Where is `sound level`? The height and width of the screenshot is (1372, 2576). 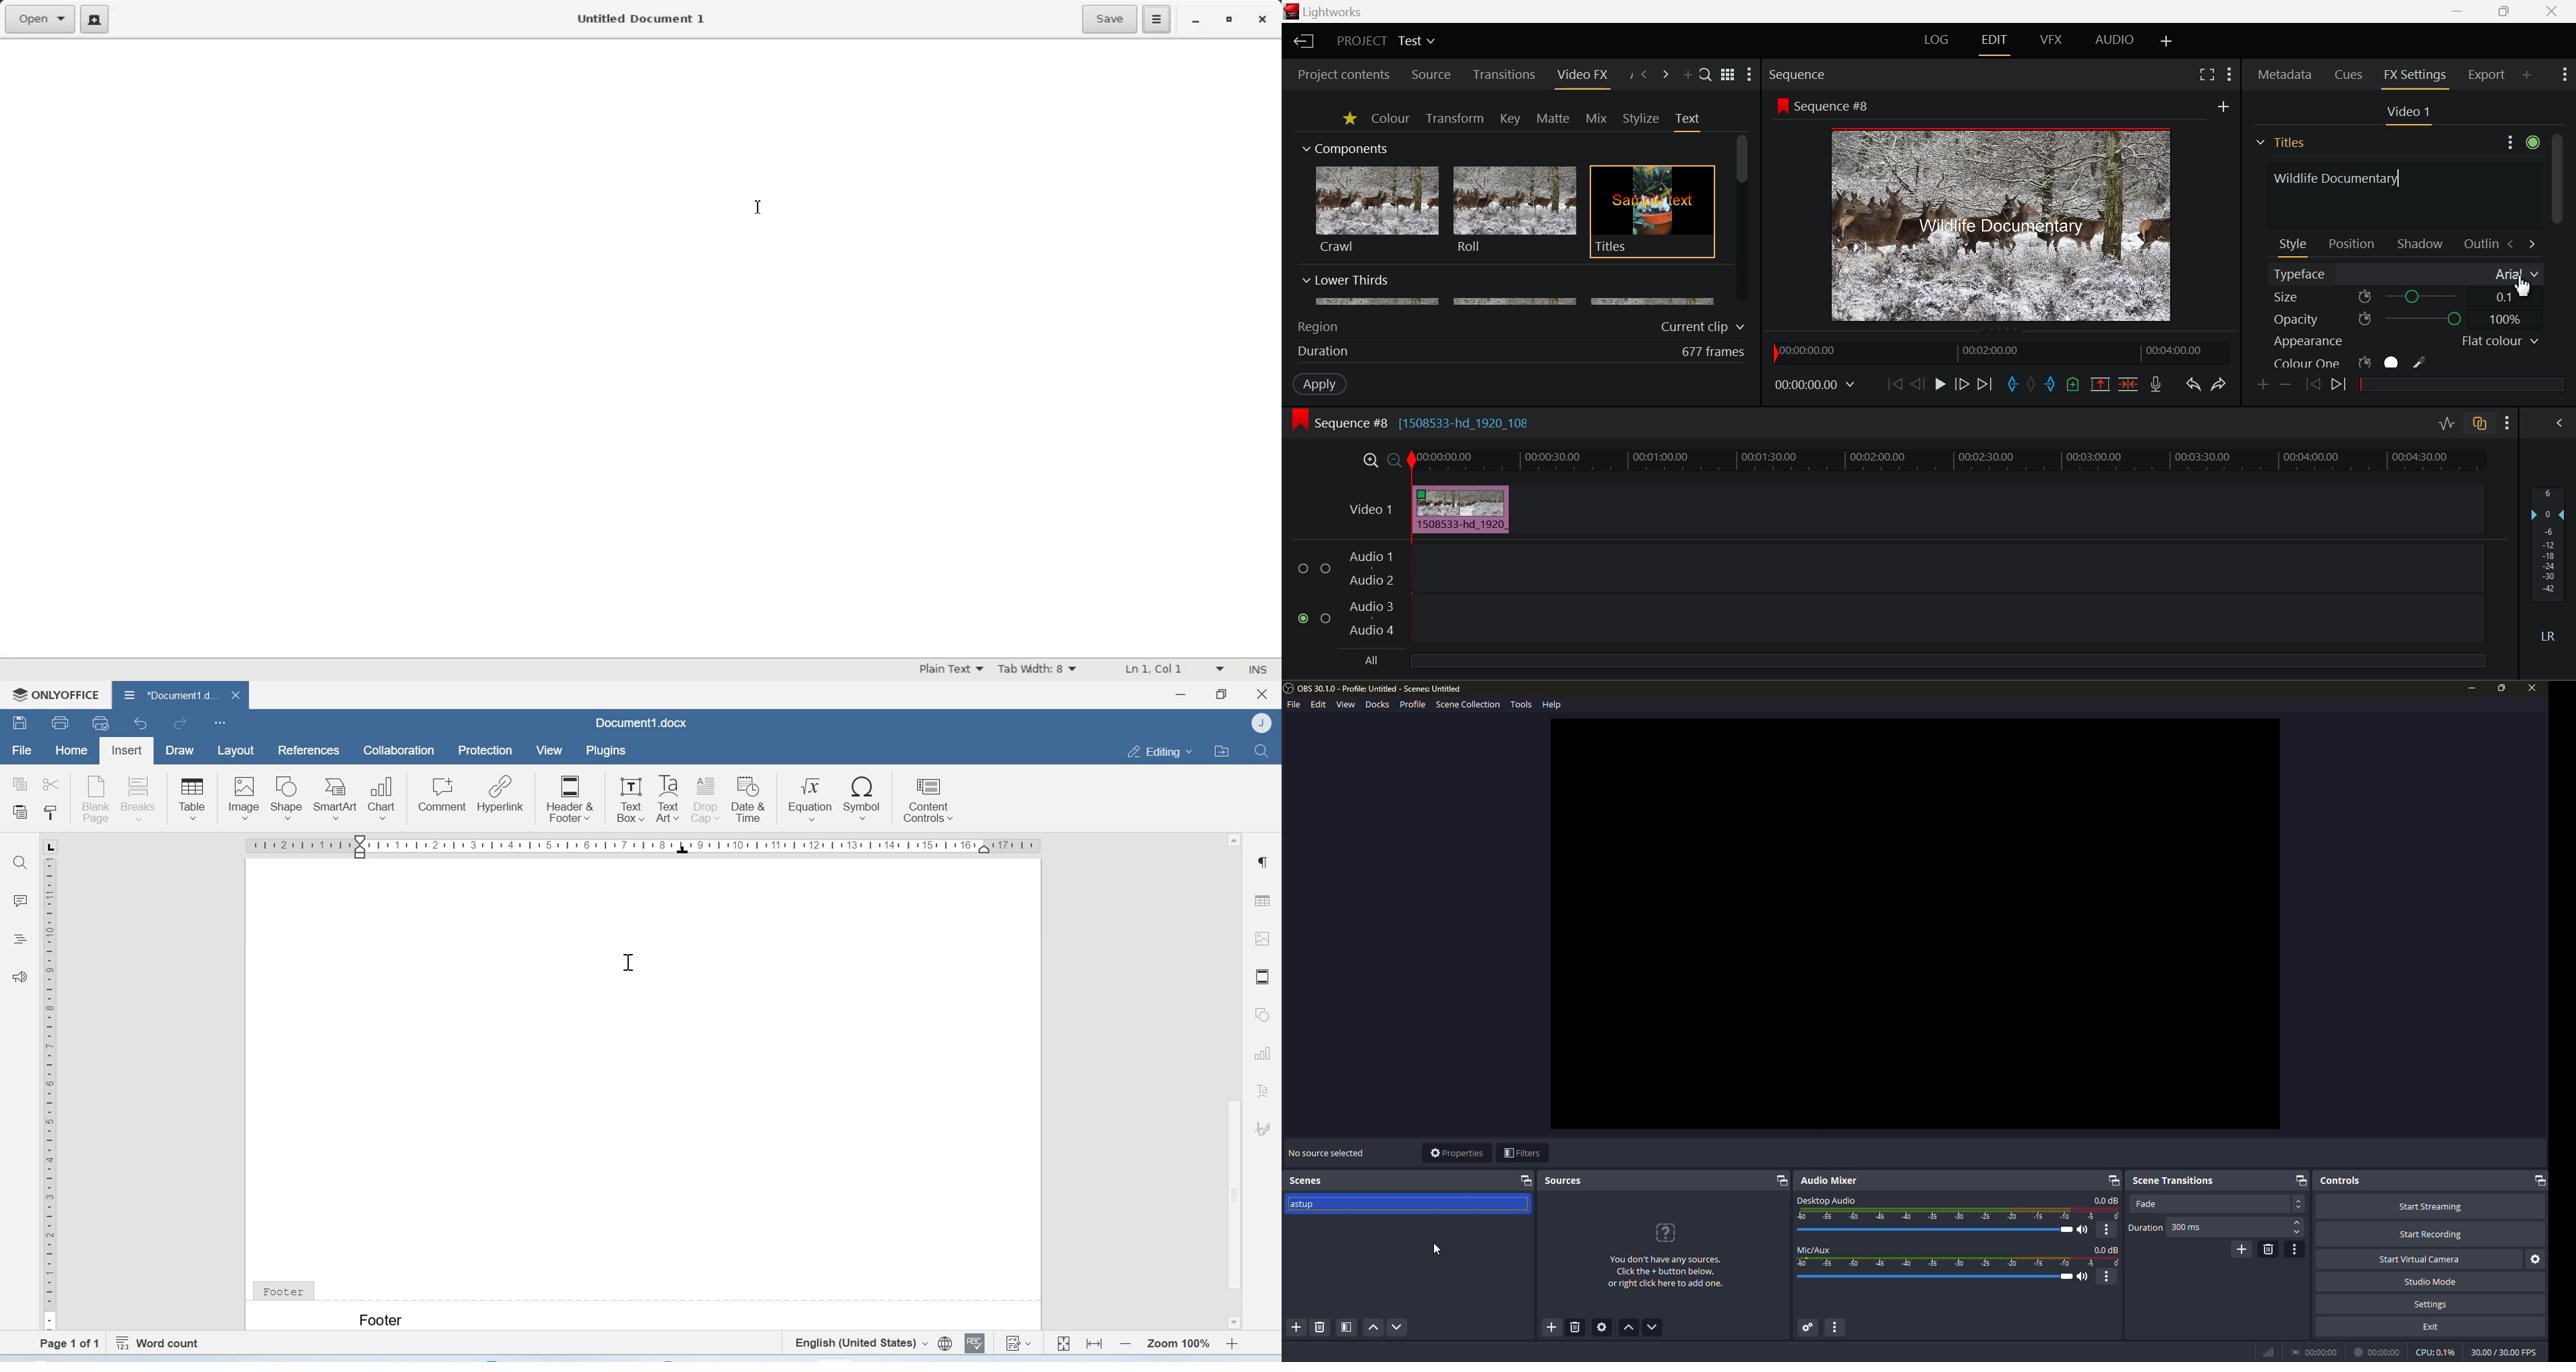 sound level is located at coordinates (1938, 1277).